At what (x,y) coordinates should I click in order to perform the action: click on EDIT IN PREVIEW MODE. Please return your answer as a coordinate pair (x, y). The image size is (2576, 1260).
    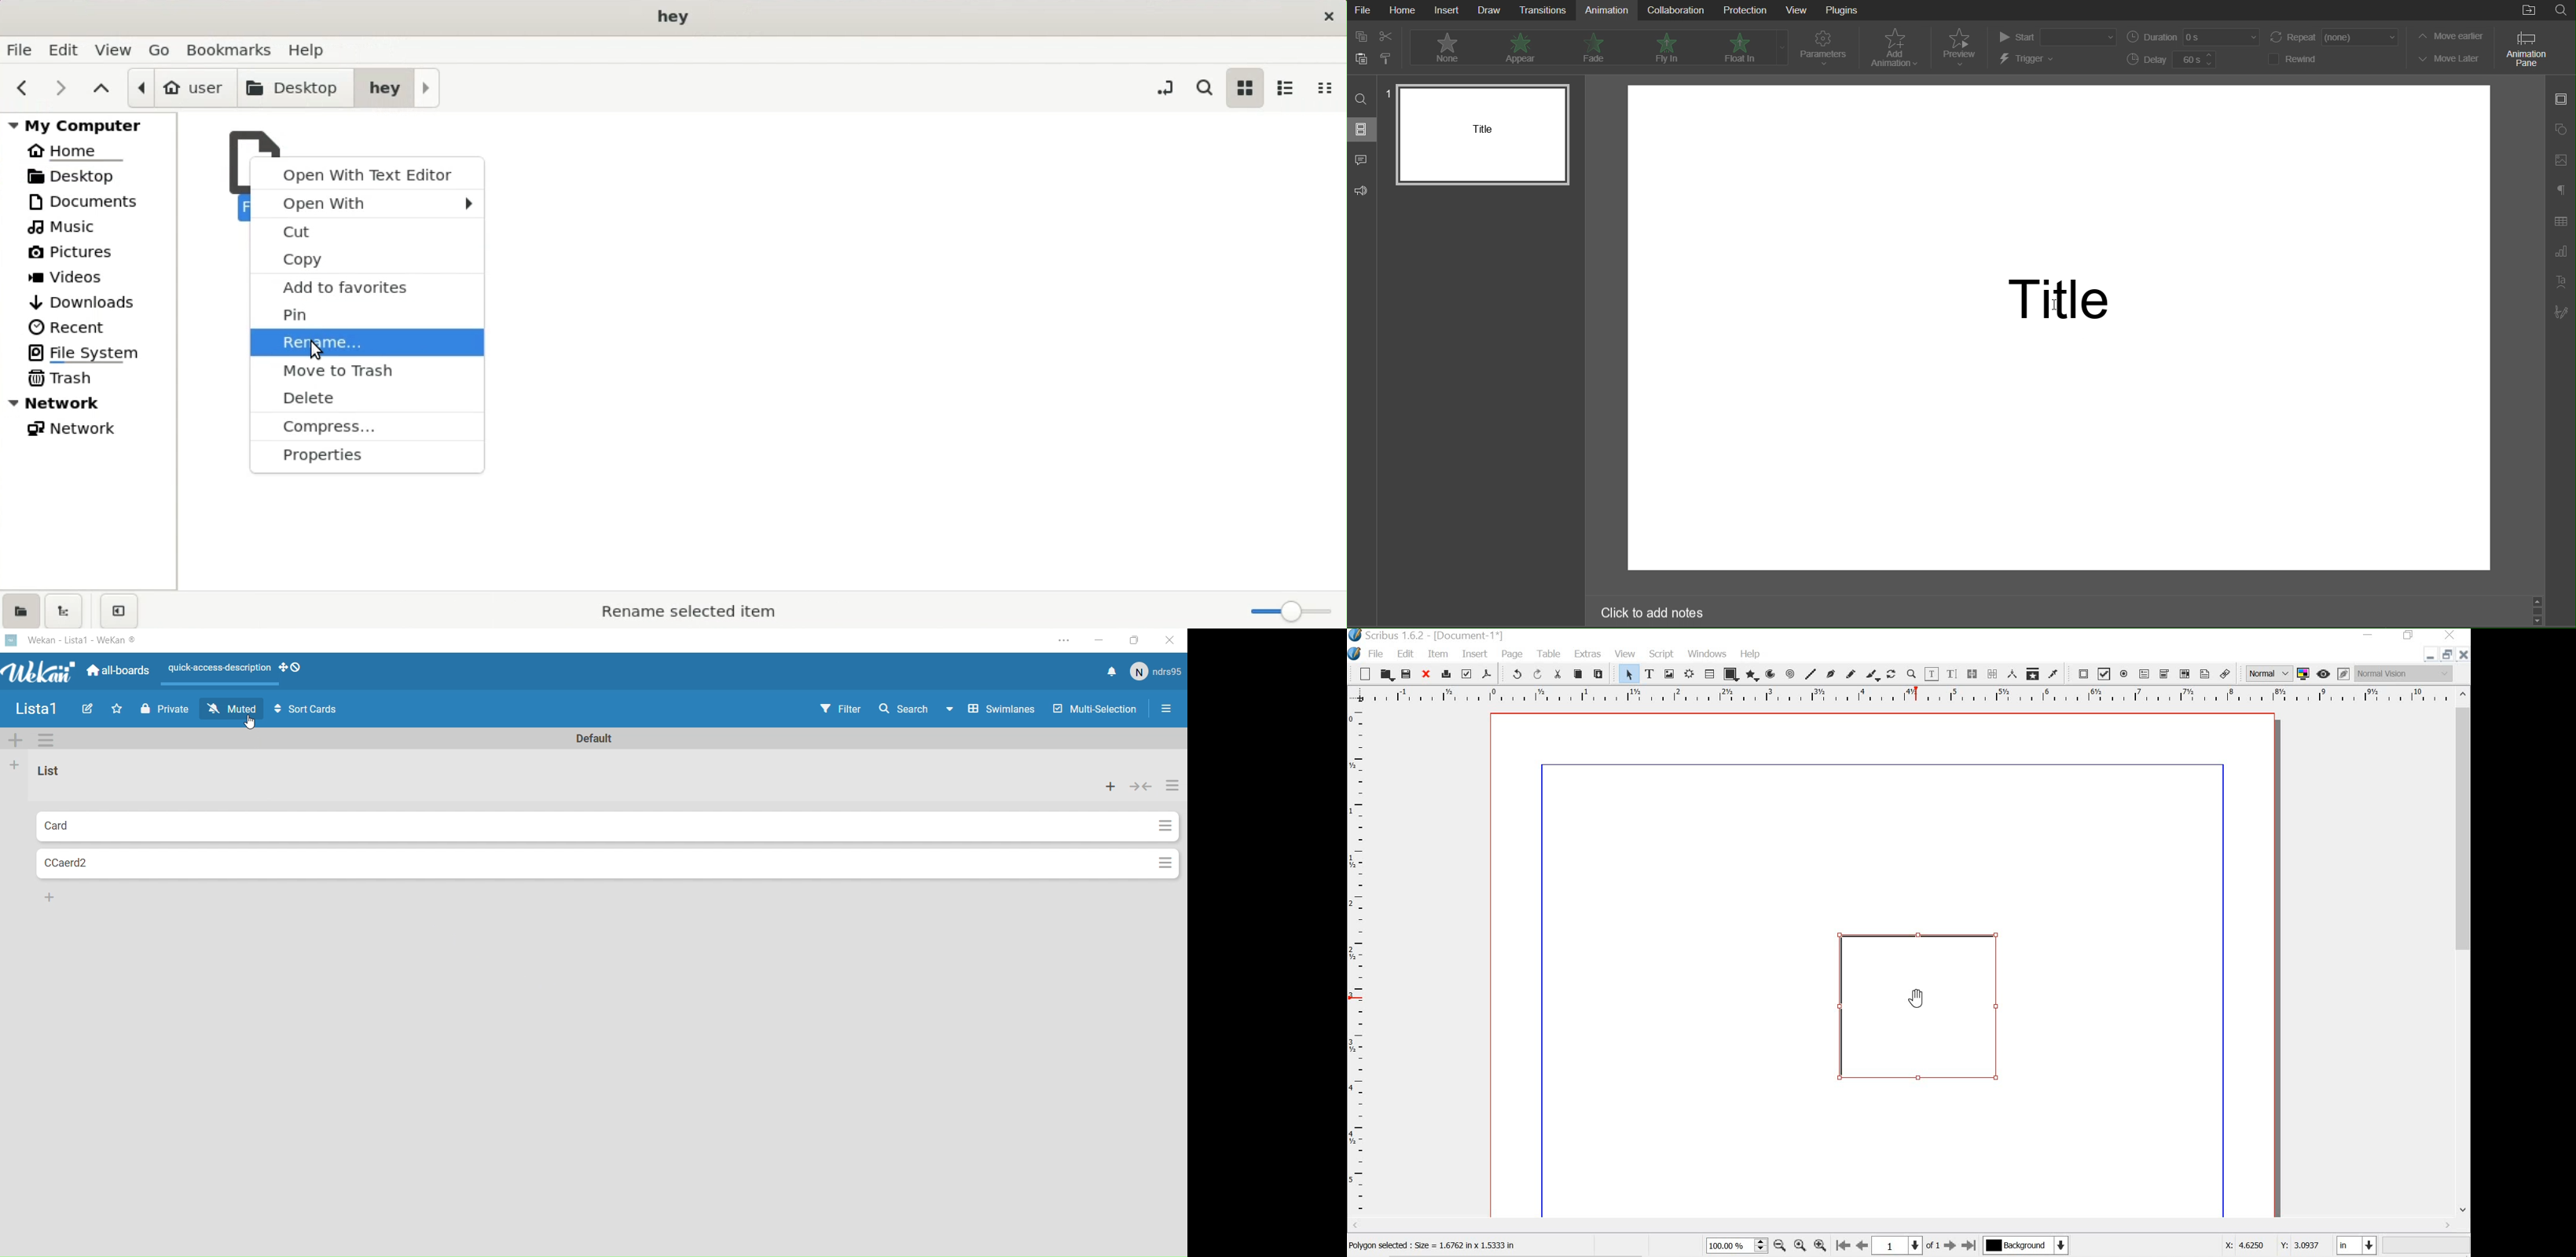
    Looking at the image, I should click on (2343, 674).